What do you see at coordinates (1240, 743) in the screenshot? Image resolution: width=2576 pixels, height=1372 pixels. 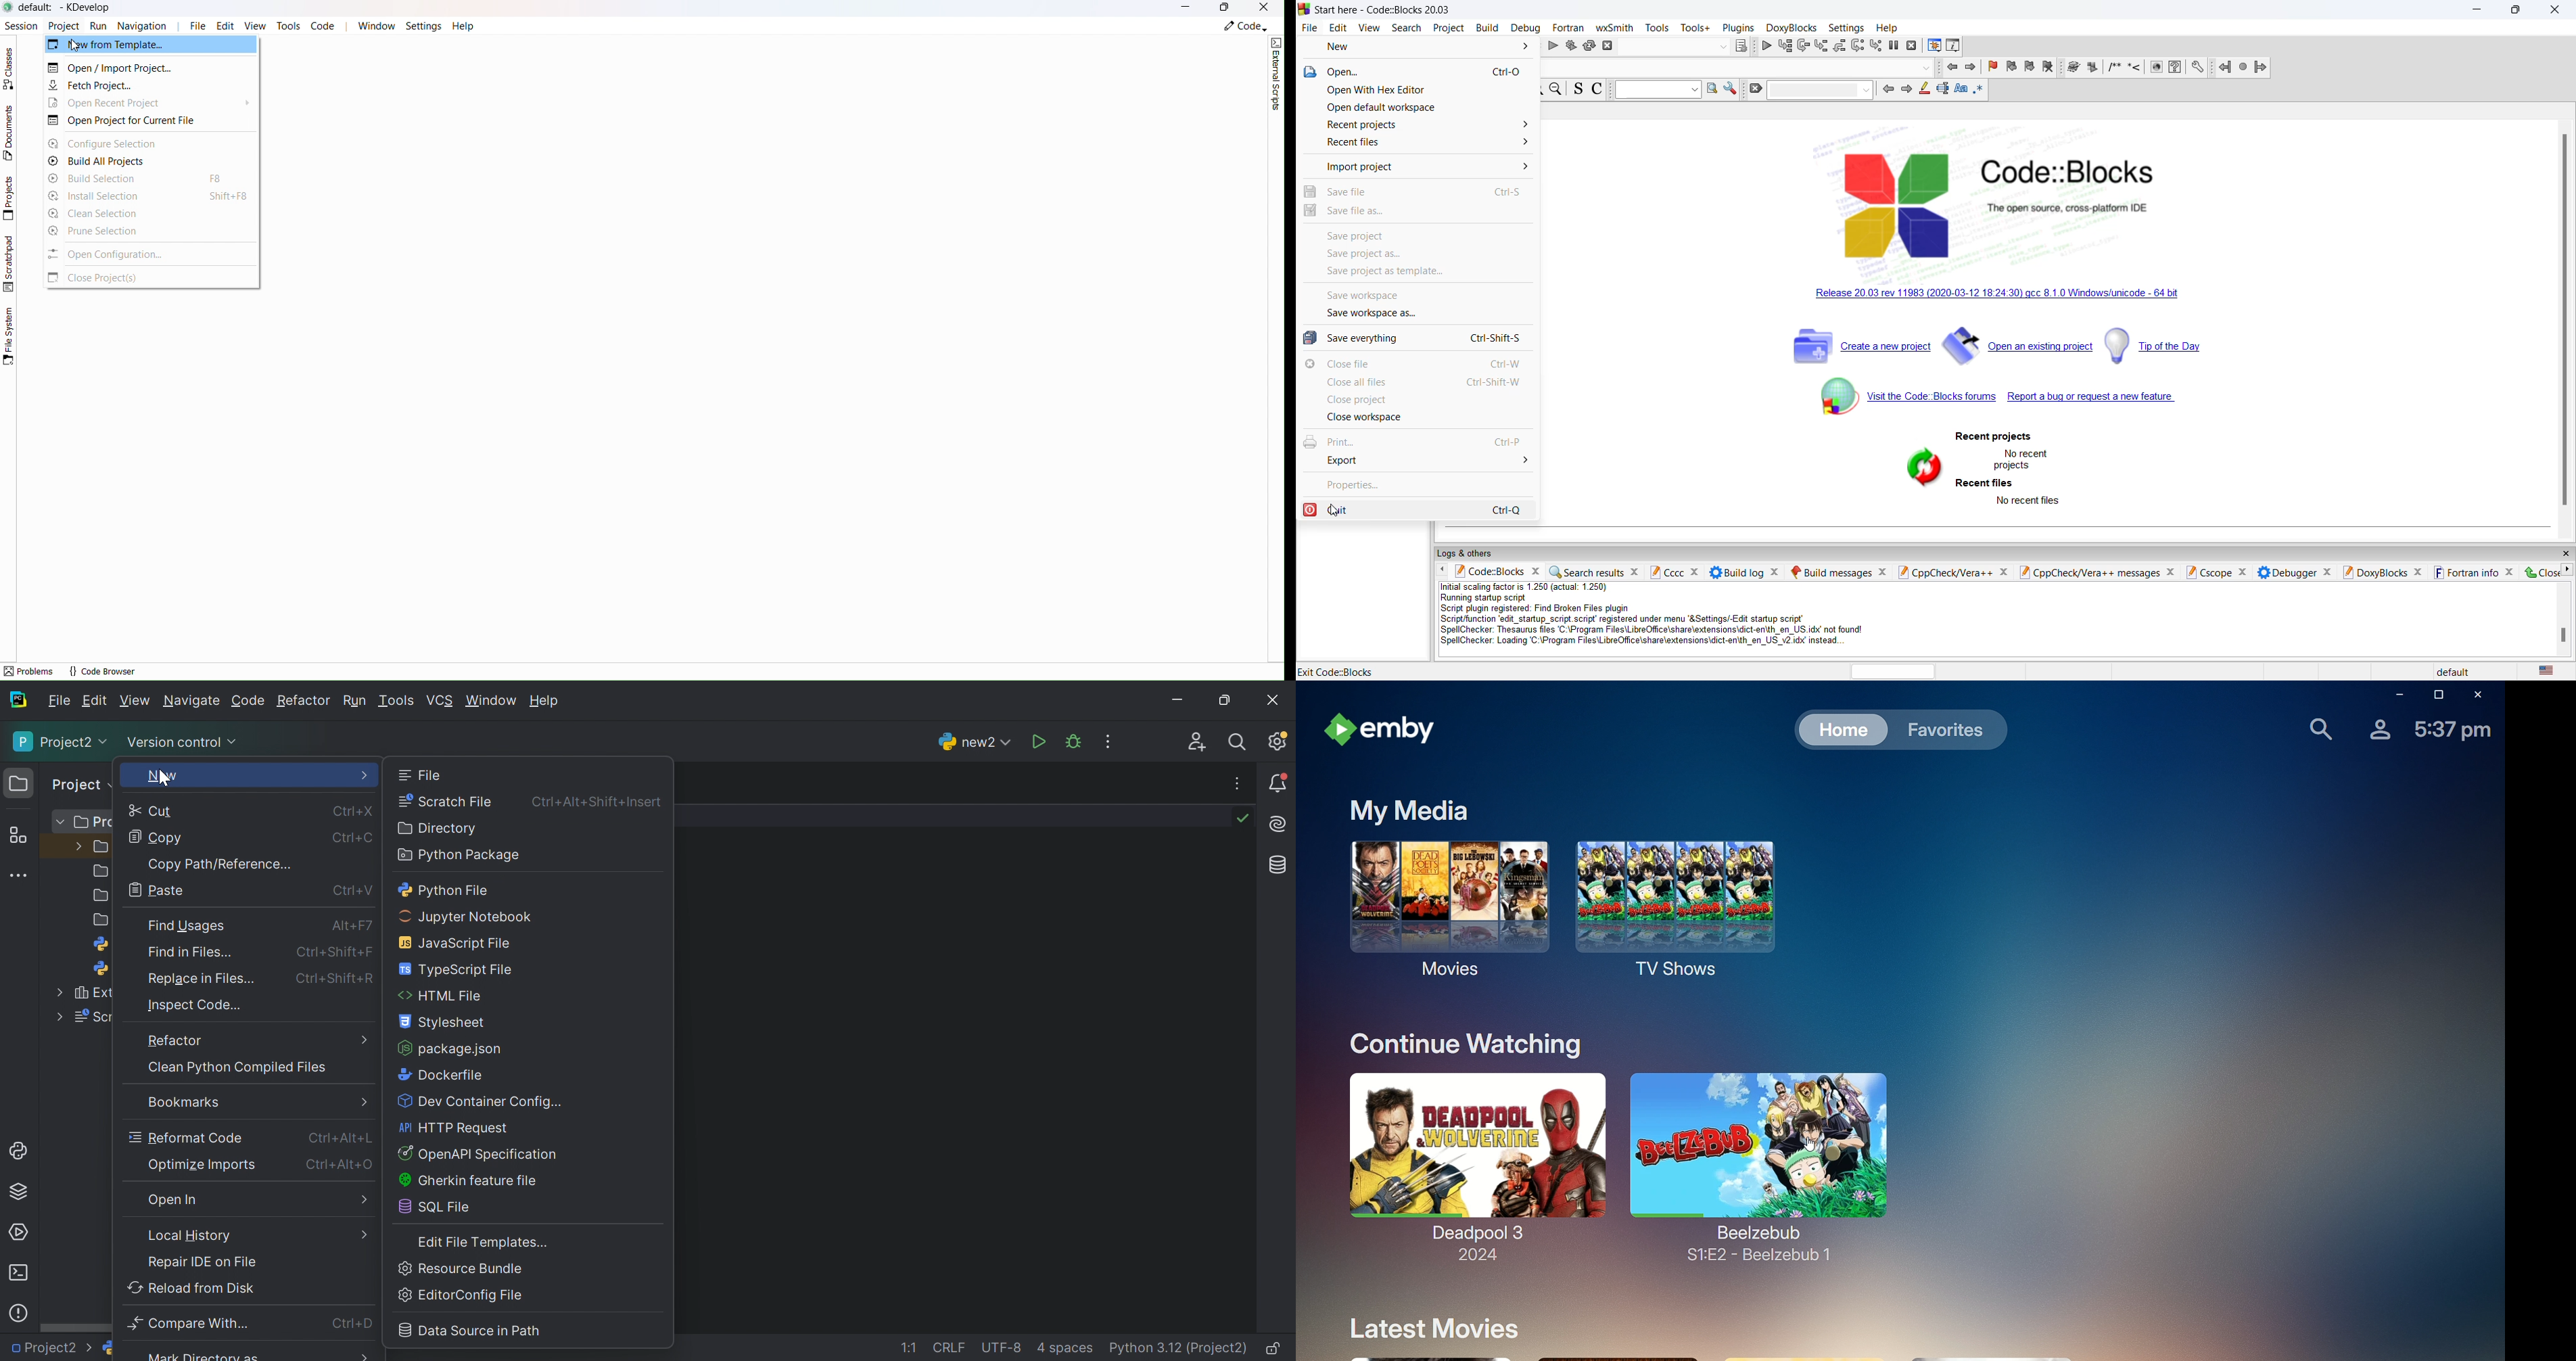 I see `Search everywhere` at bounding box center [1240, 743].